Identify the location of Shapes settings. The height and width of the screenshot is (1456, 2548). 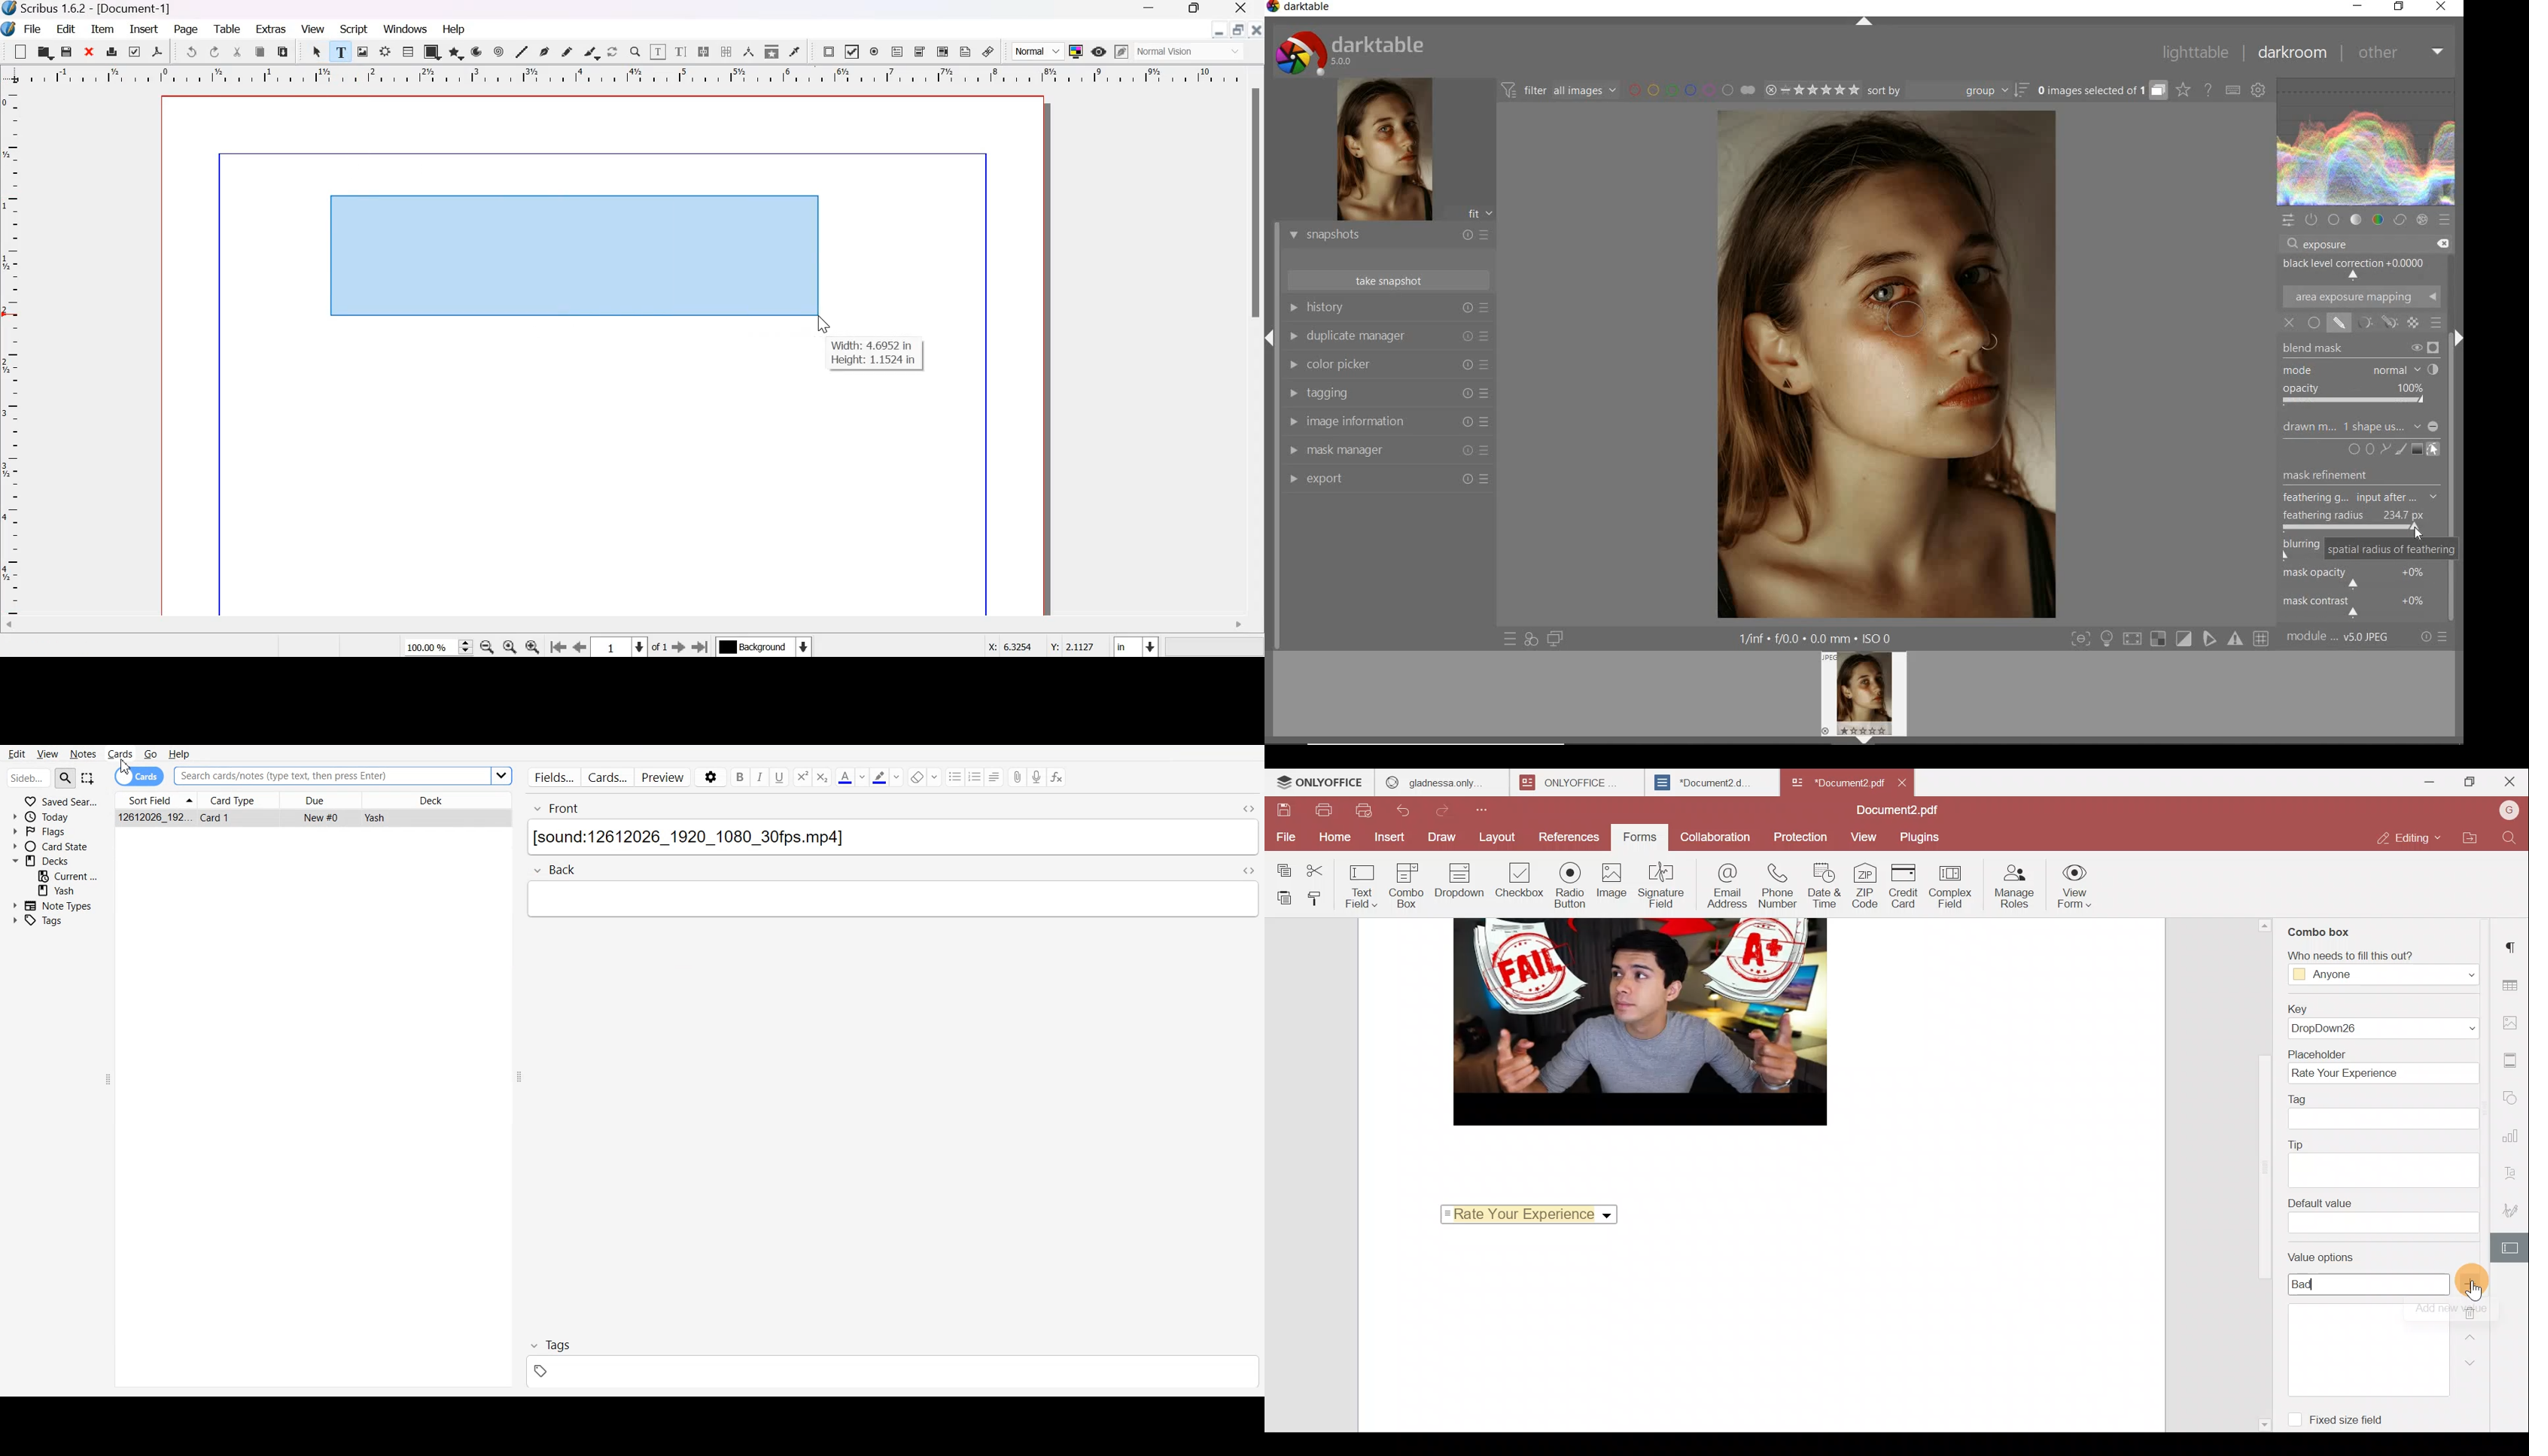
(2514, 1095).